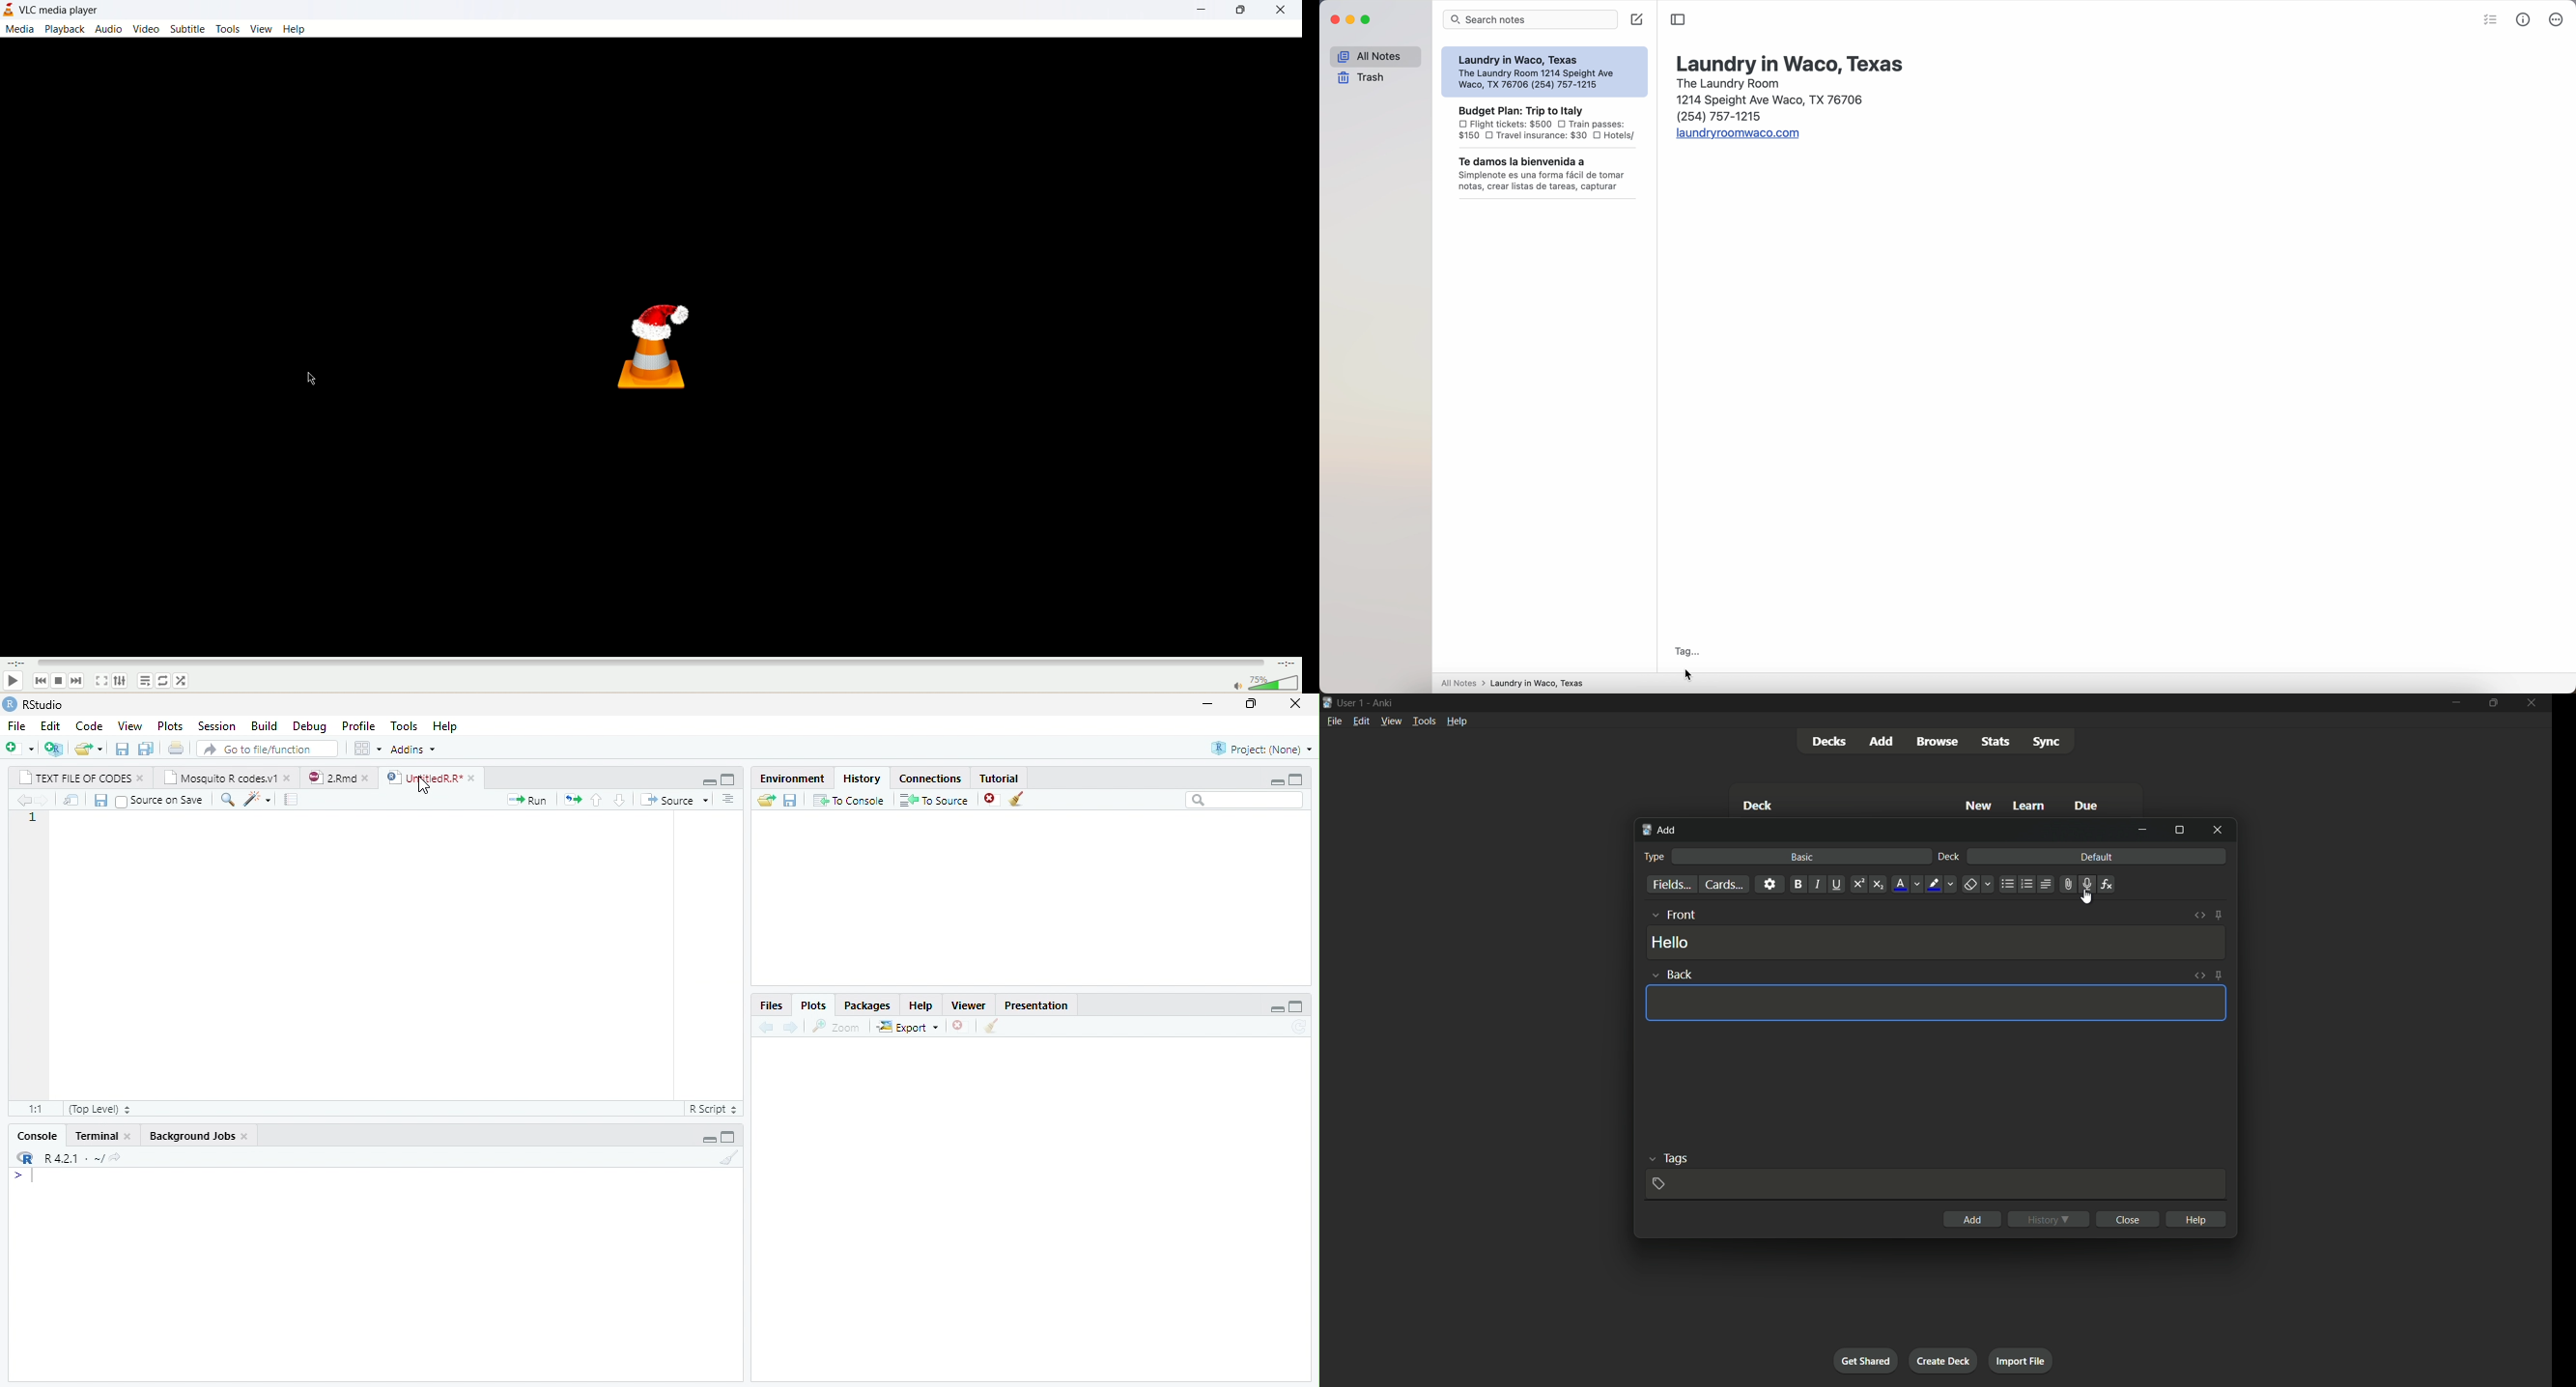 This screenshot has width=2576, height=1400. What do you see at coordinates (47, 725) in the screenshot?
I see `edit` at bounding box center [47, 725].